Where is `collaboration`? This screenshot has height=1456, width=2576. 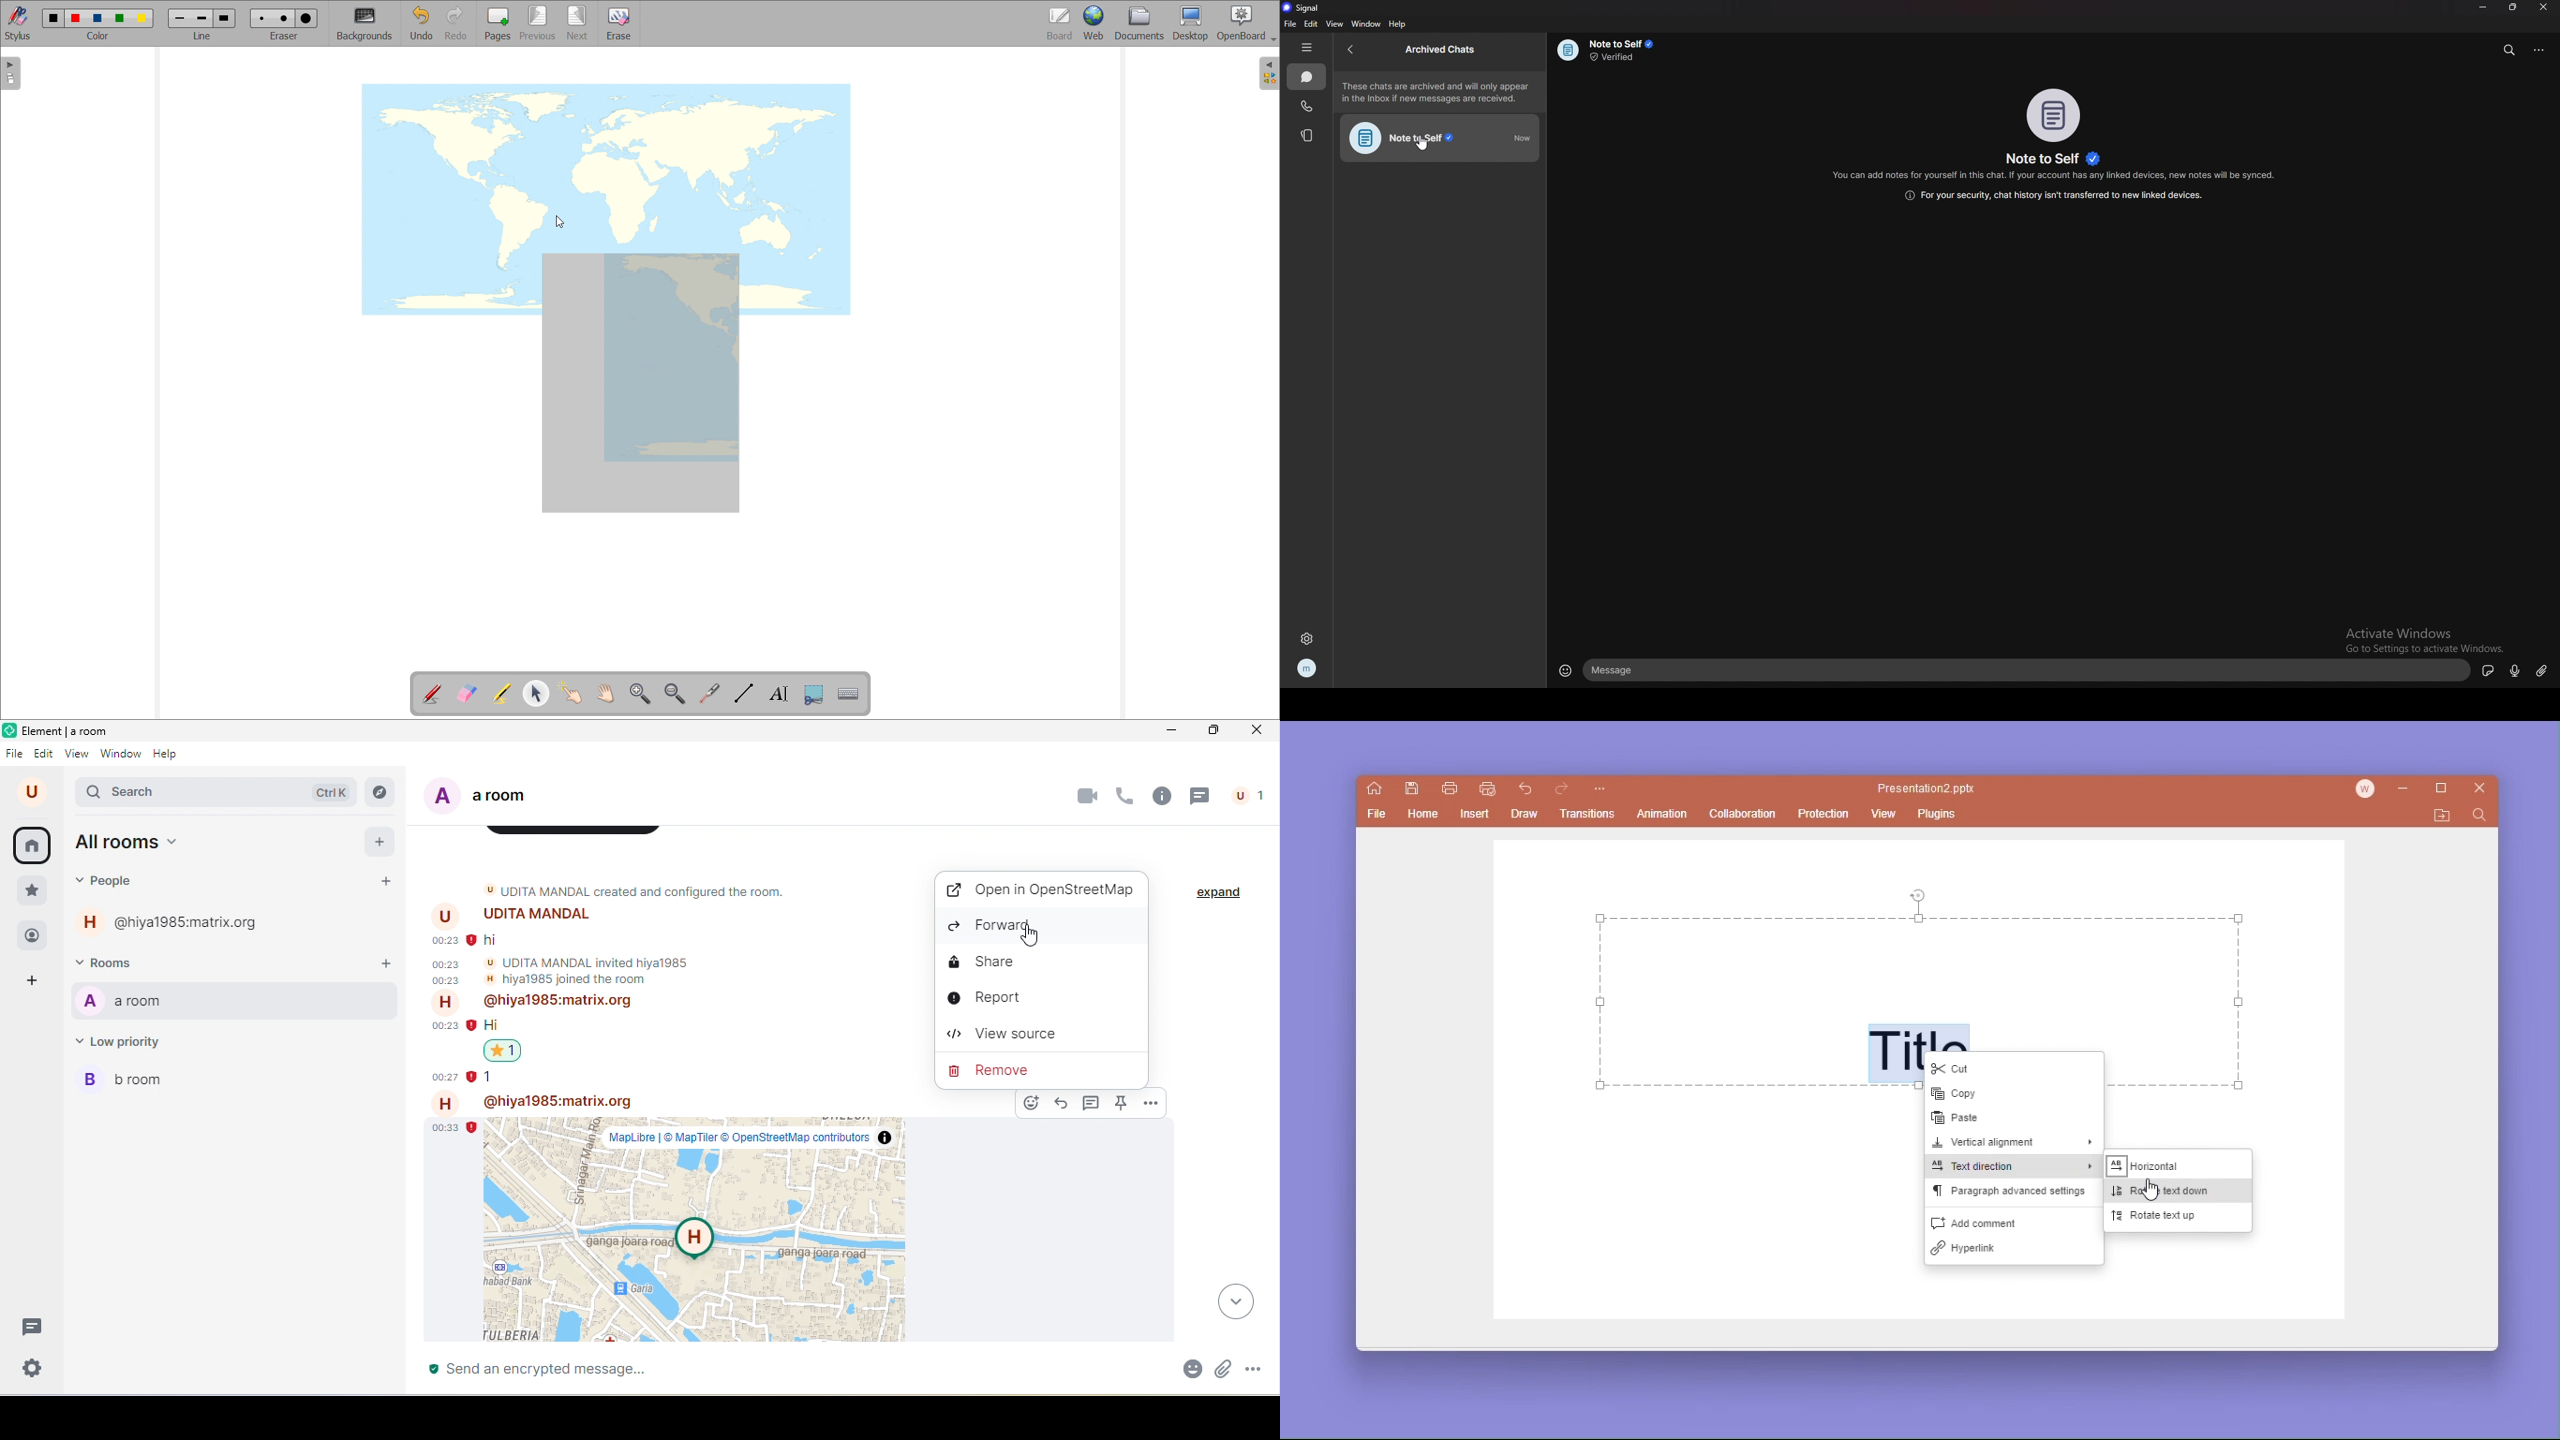 collaboration is located at coordinates (1742, 813).